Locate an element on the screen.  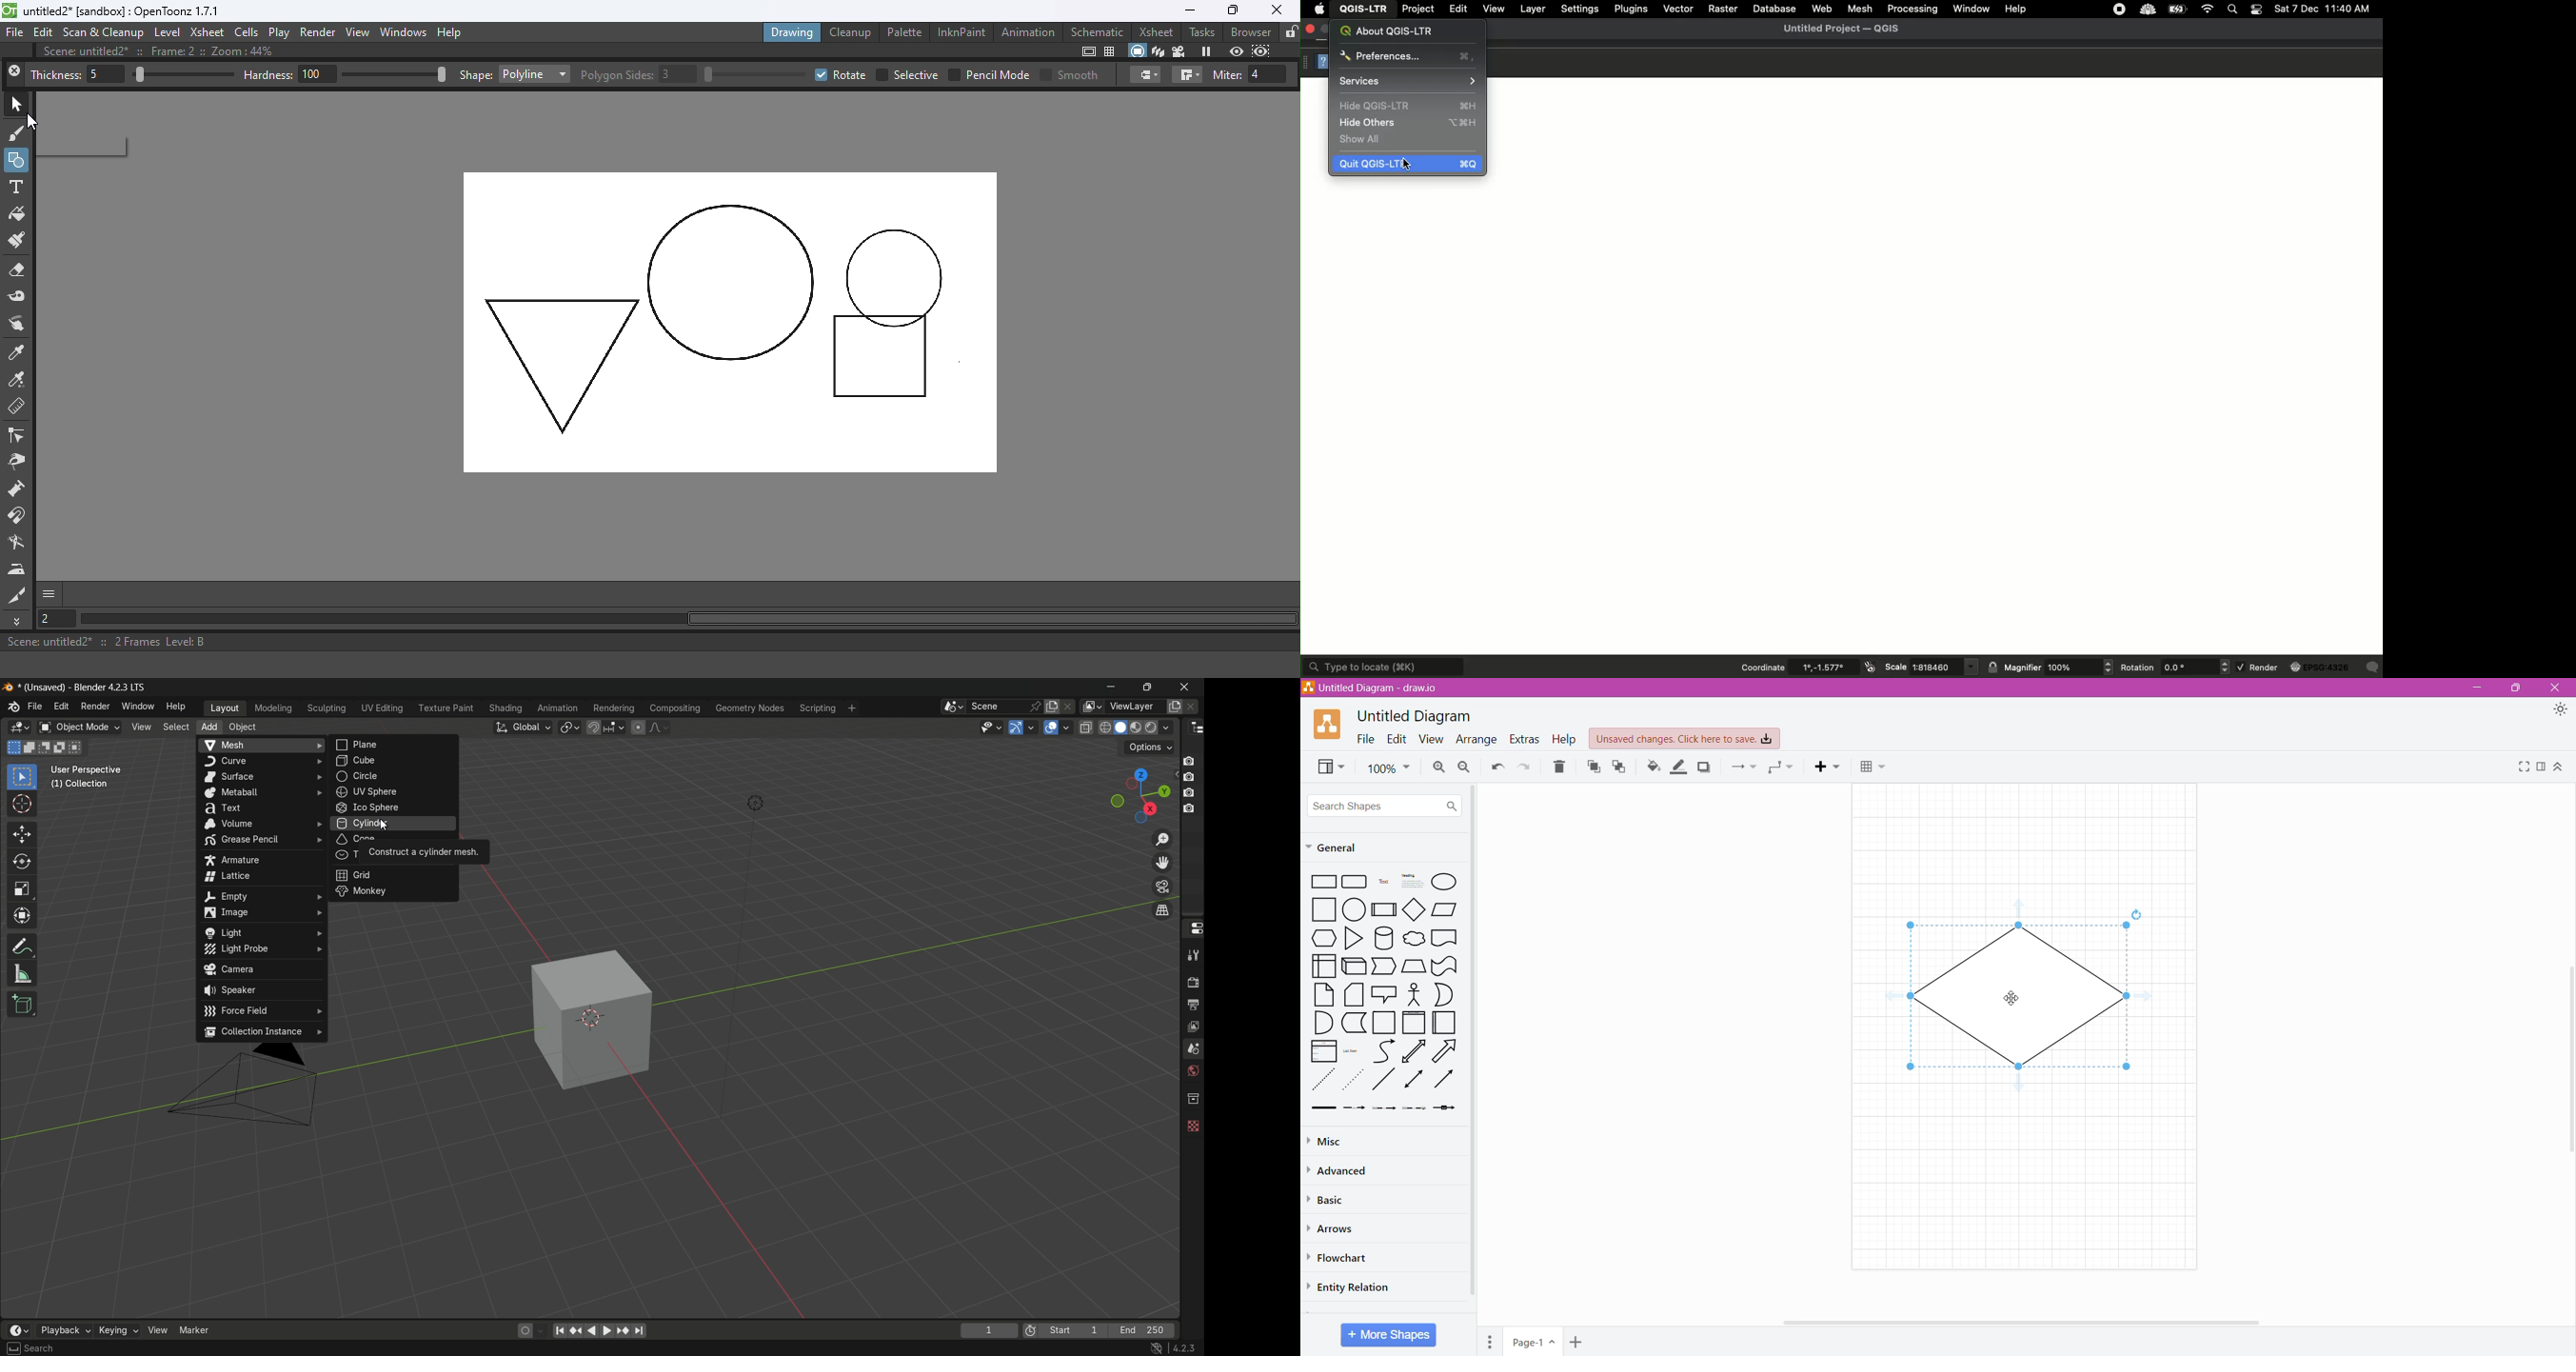
Untitle Diagram is located at coordinates (1417, 717).